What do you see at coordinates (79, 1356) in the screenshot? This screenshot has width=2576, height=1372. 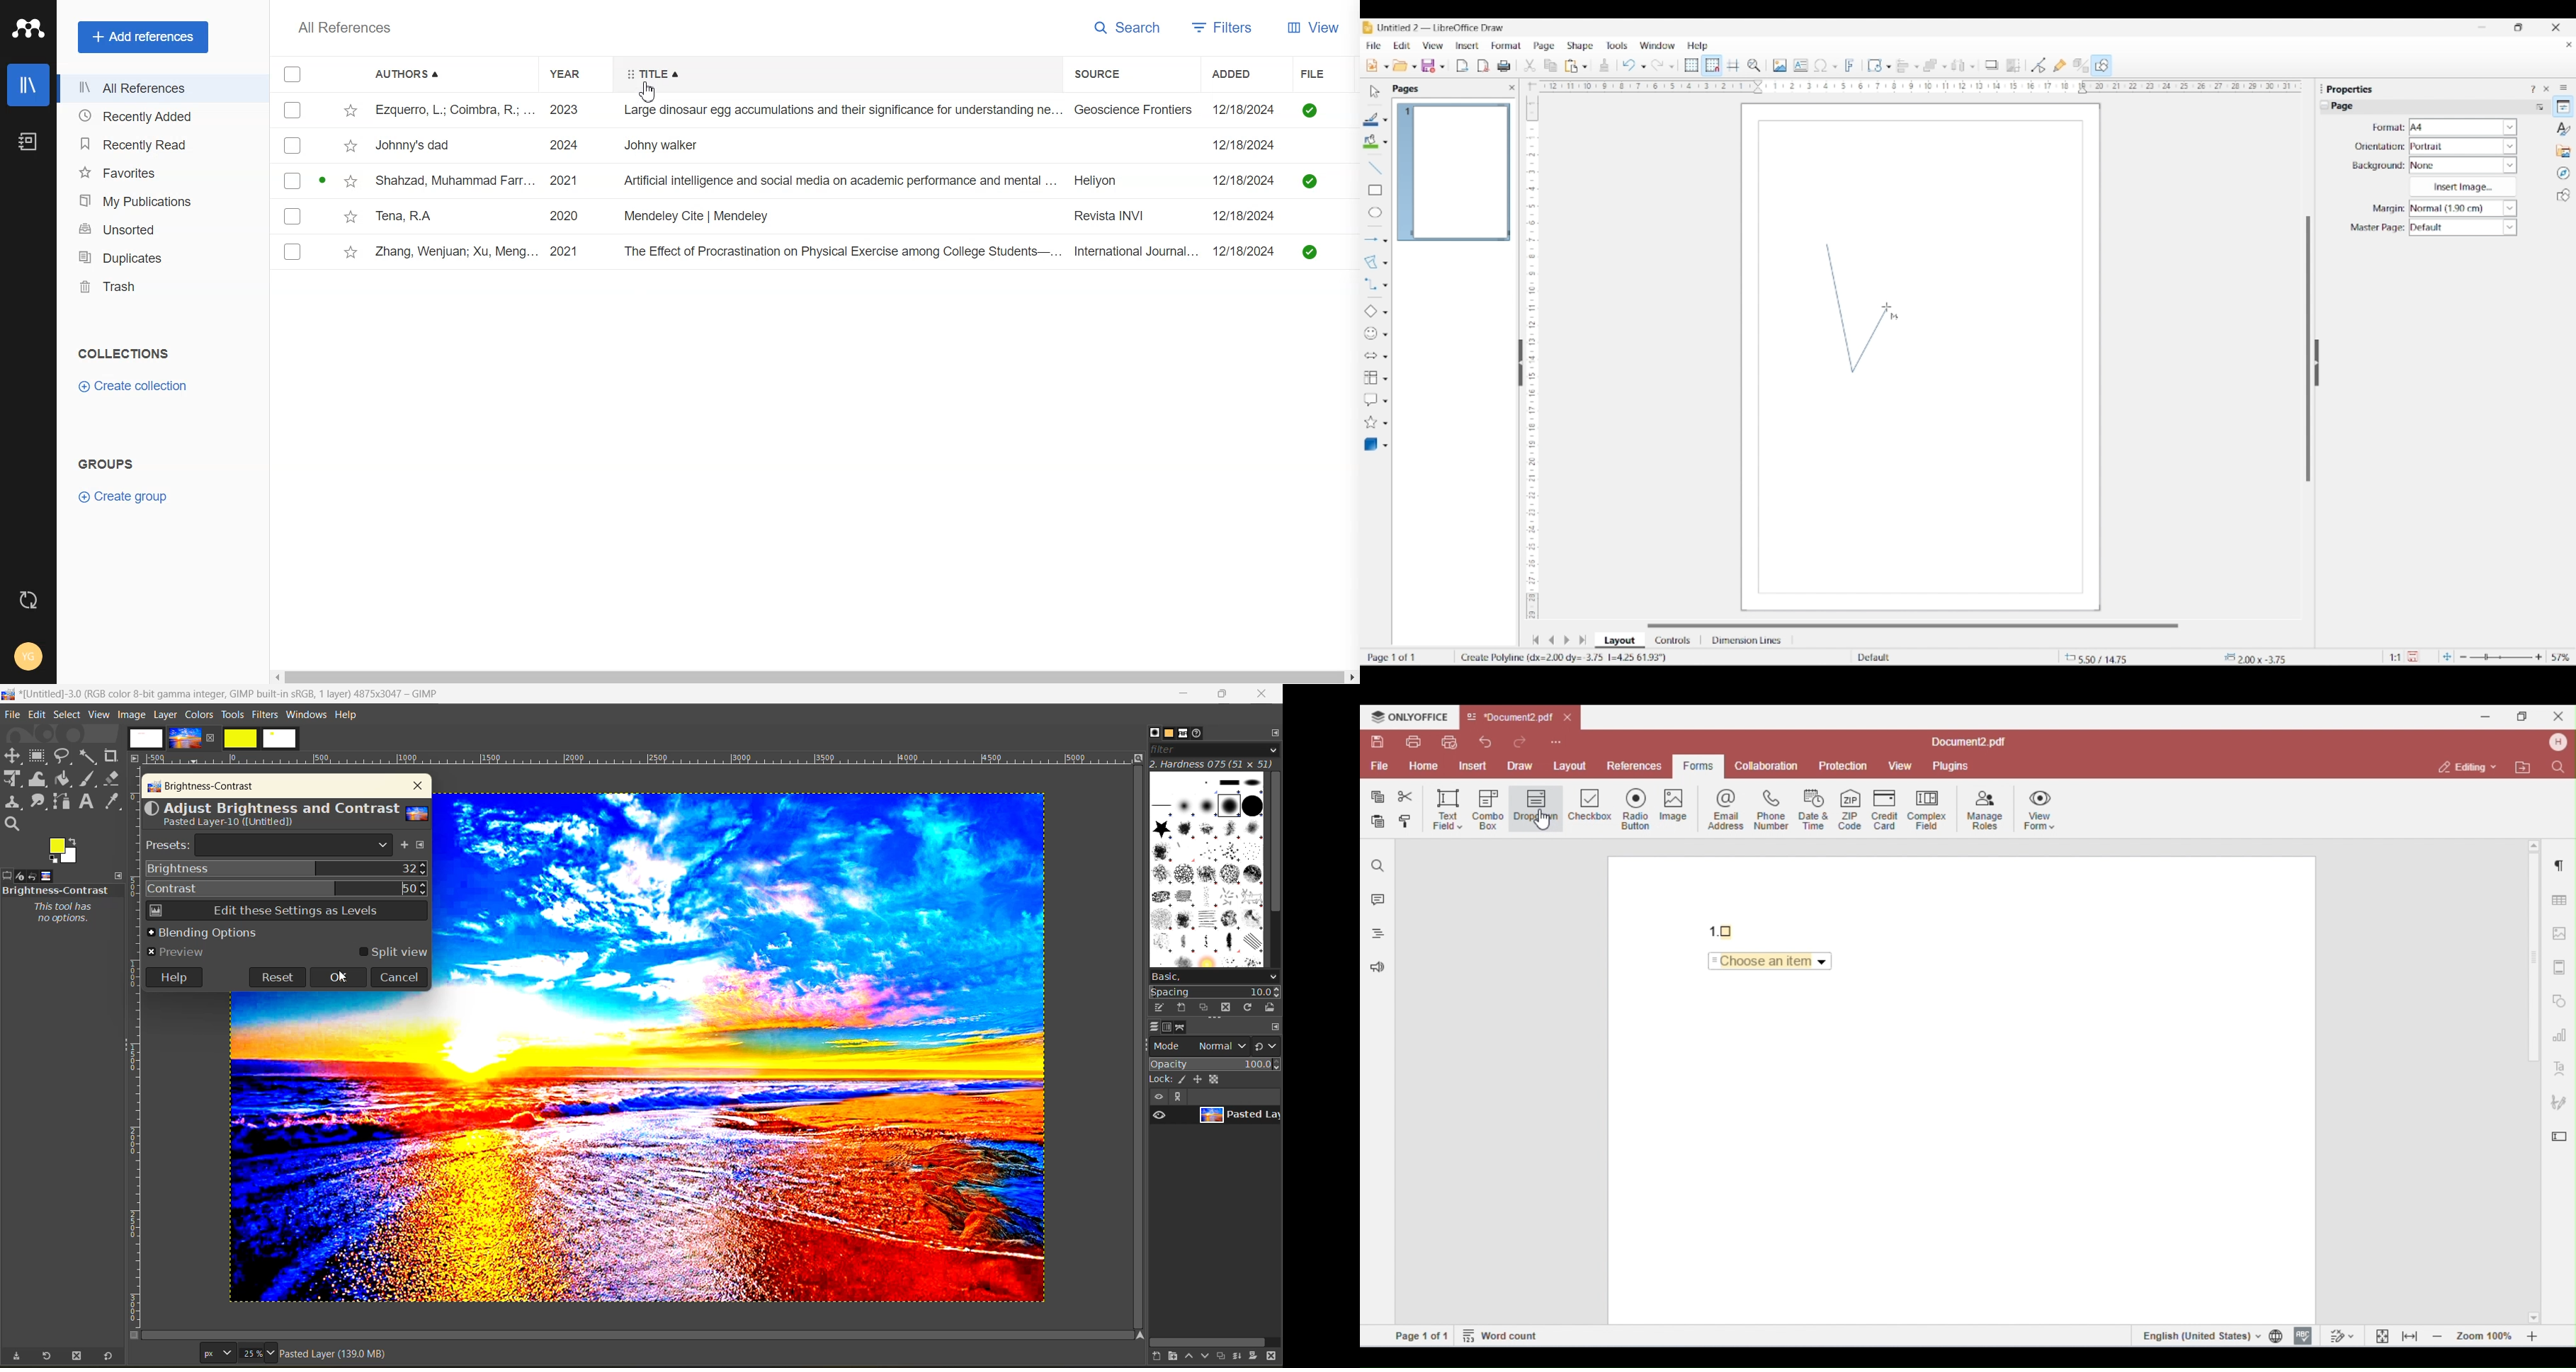 I see `delete tool preset` at bounding box center [79, 1356].